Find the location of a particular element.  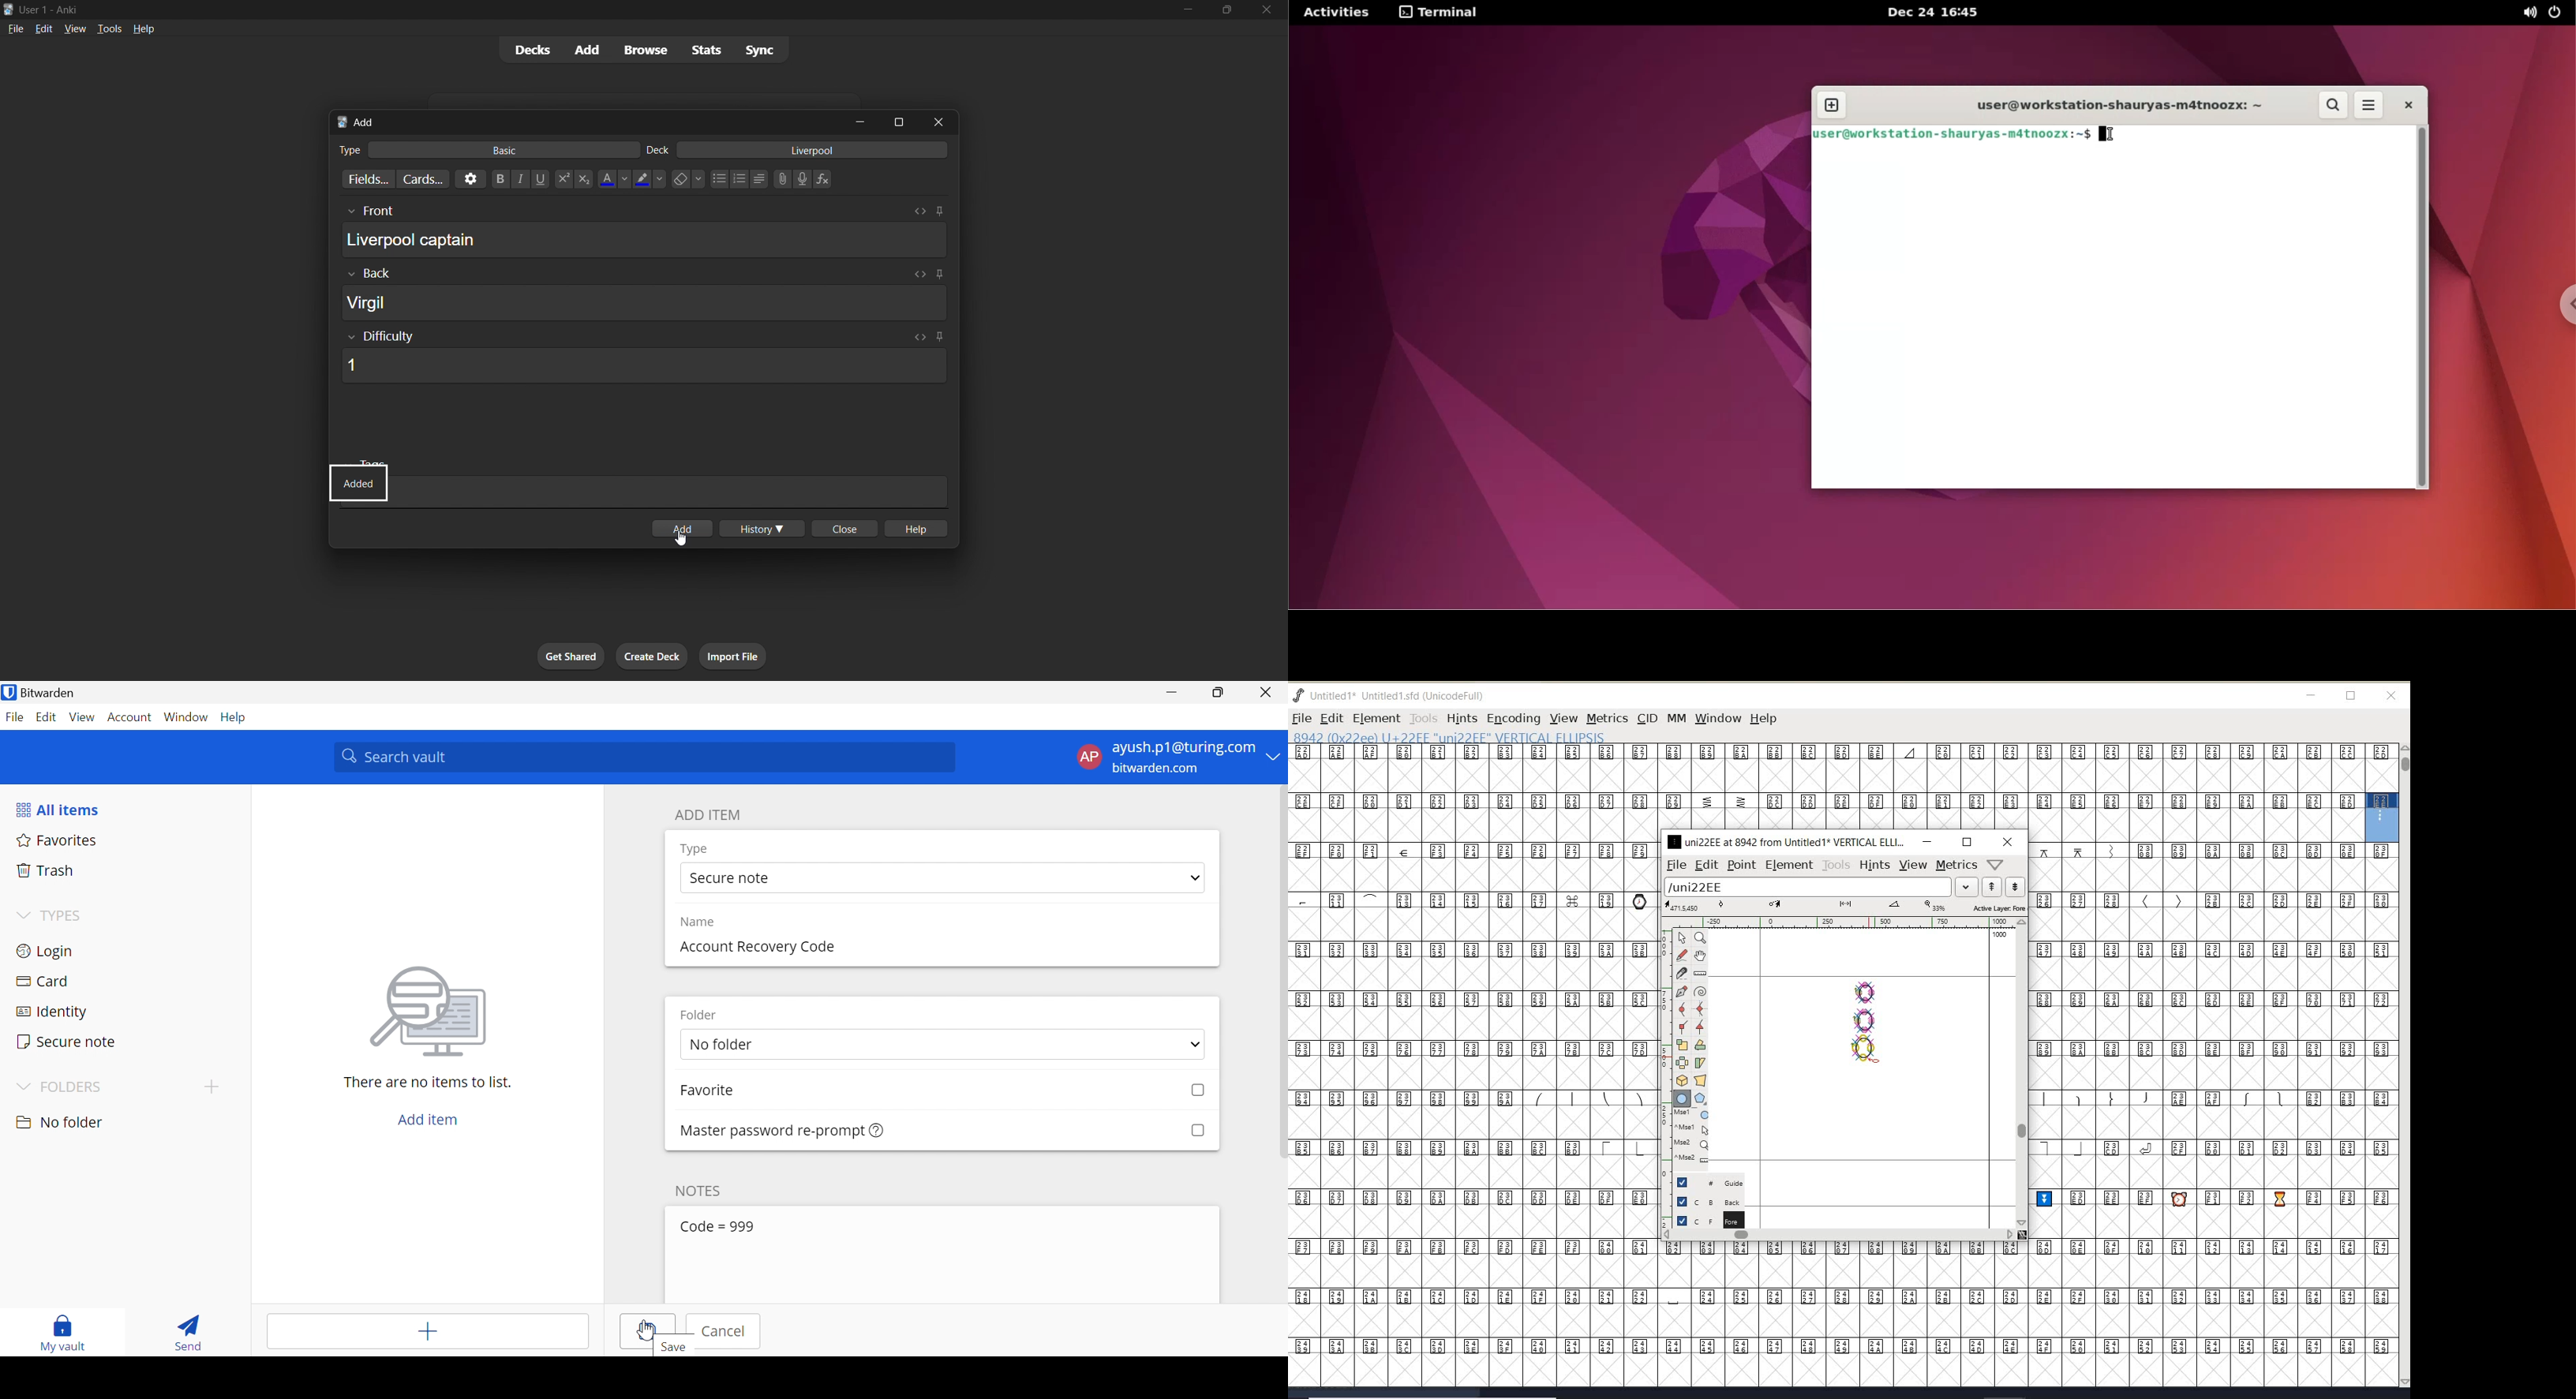

rotate the selection in 3d and project back to plane is located at coordinates (1682, 1081).